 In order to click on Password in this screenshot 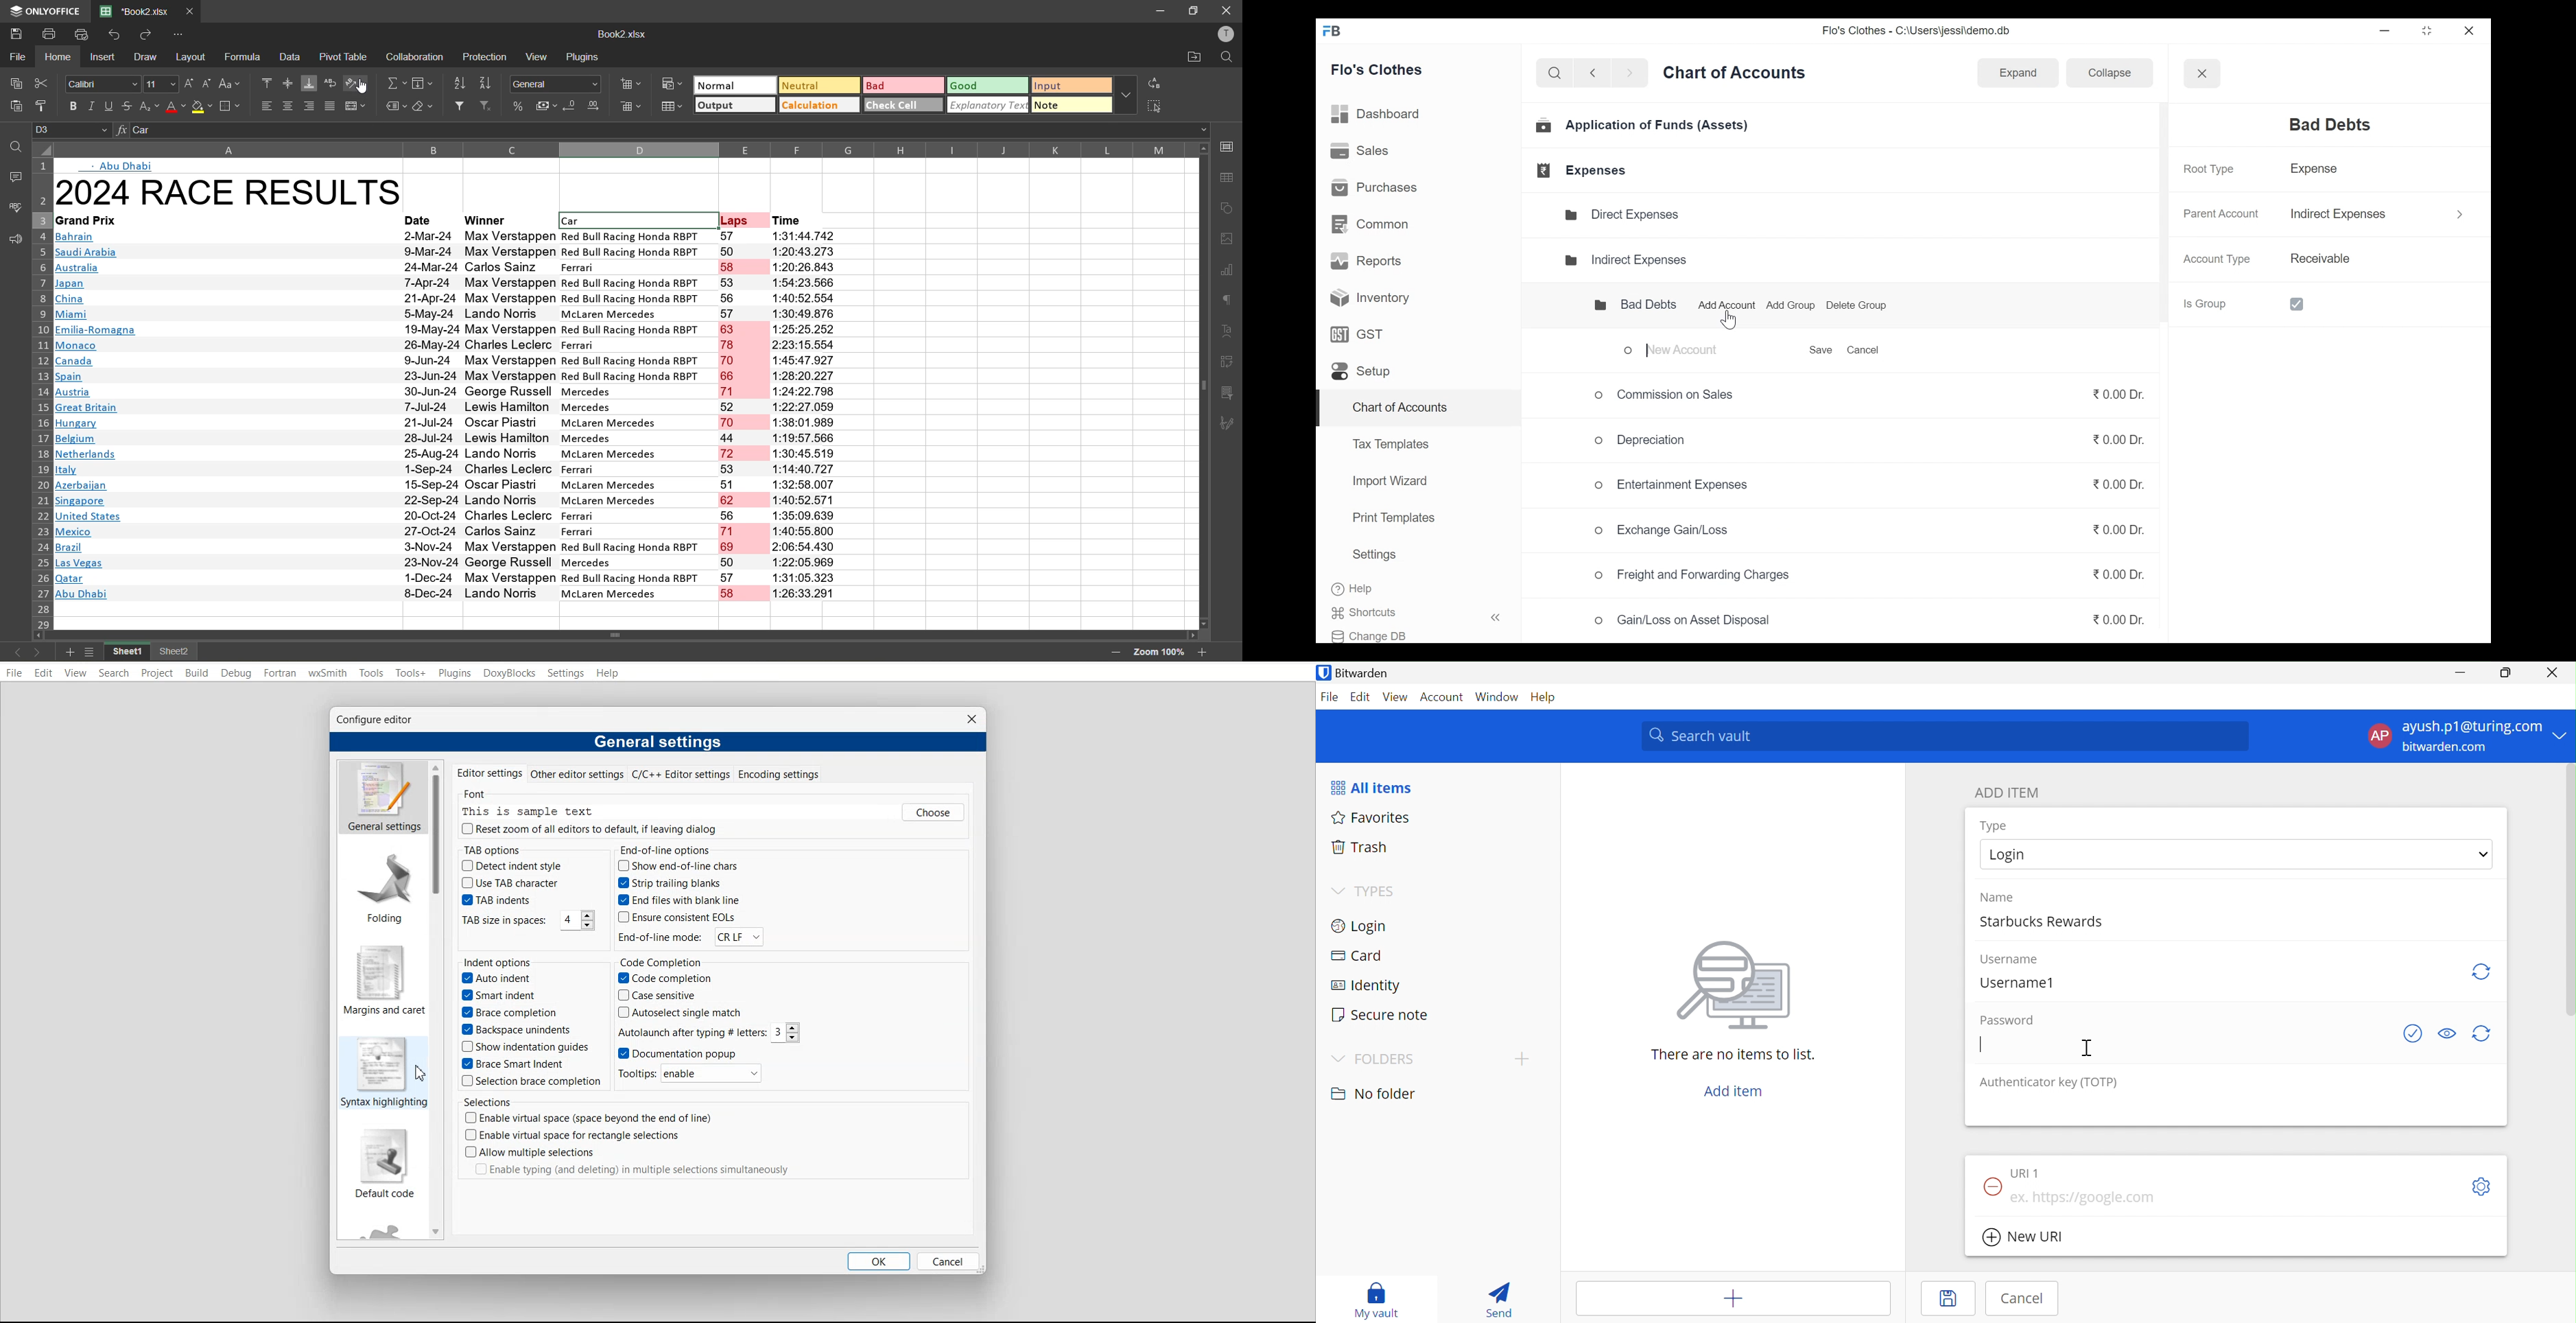, I will do `click(2007, 1021)`.